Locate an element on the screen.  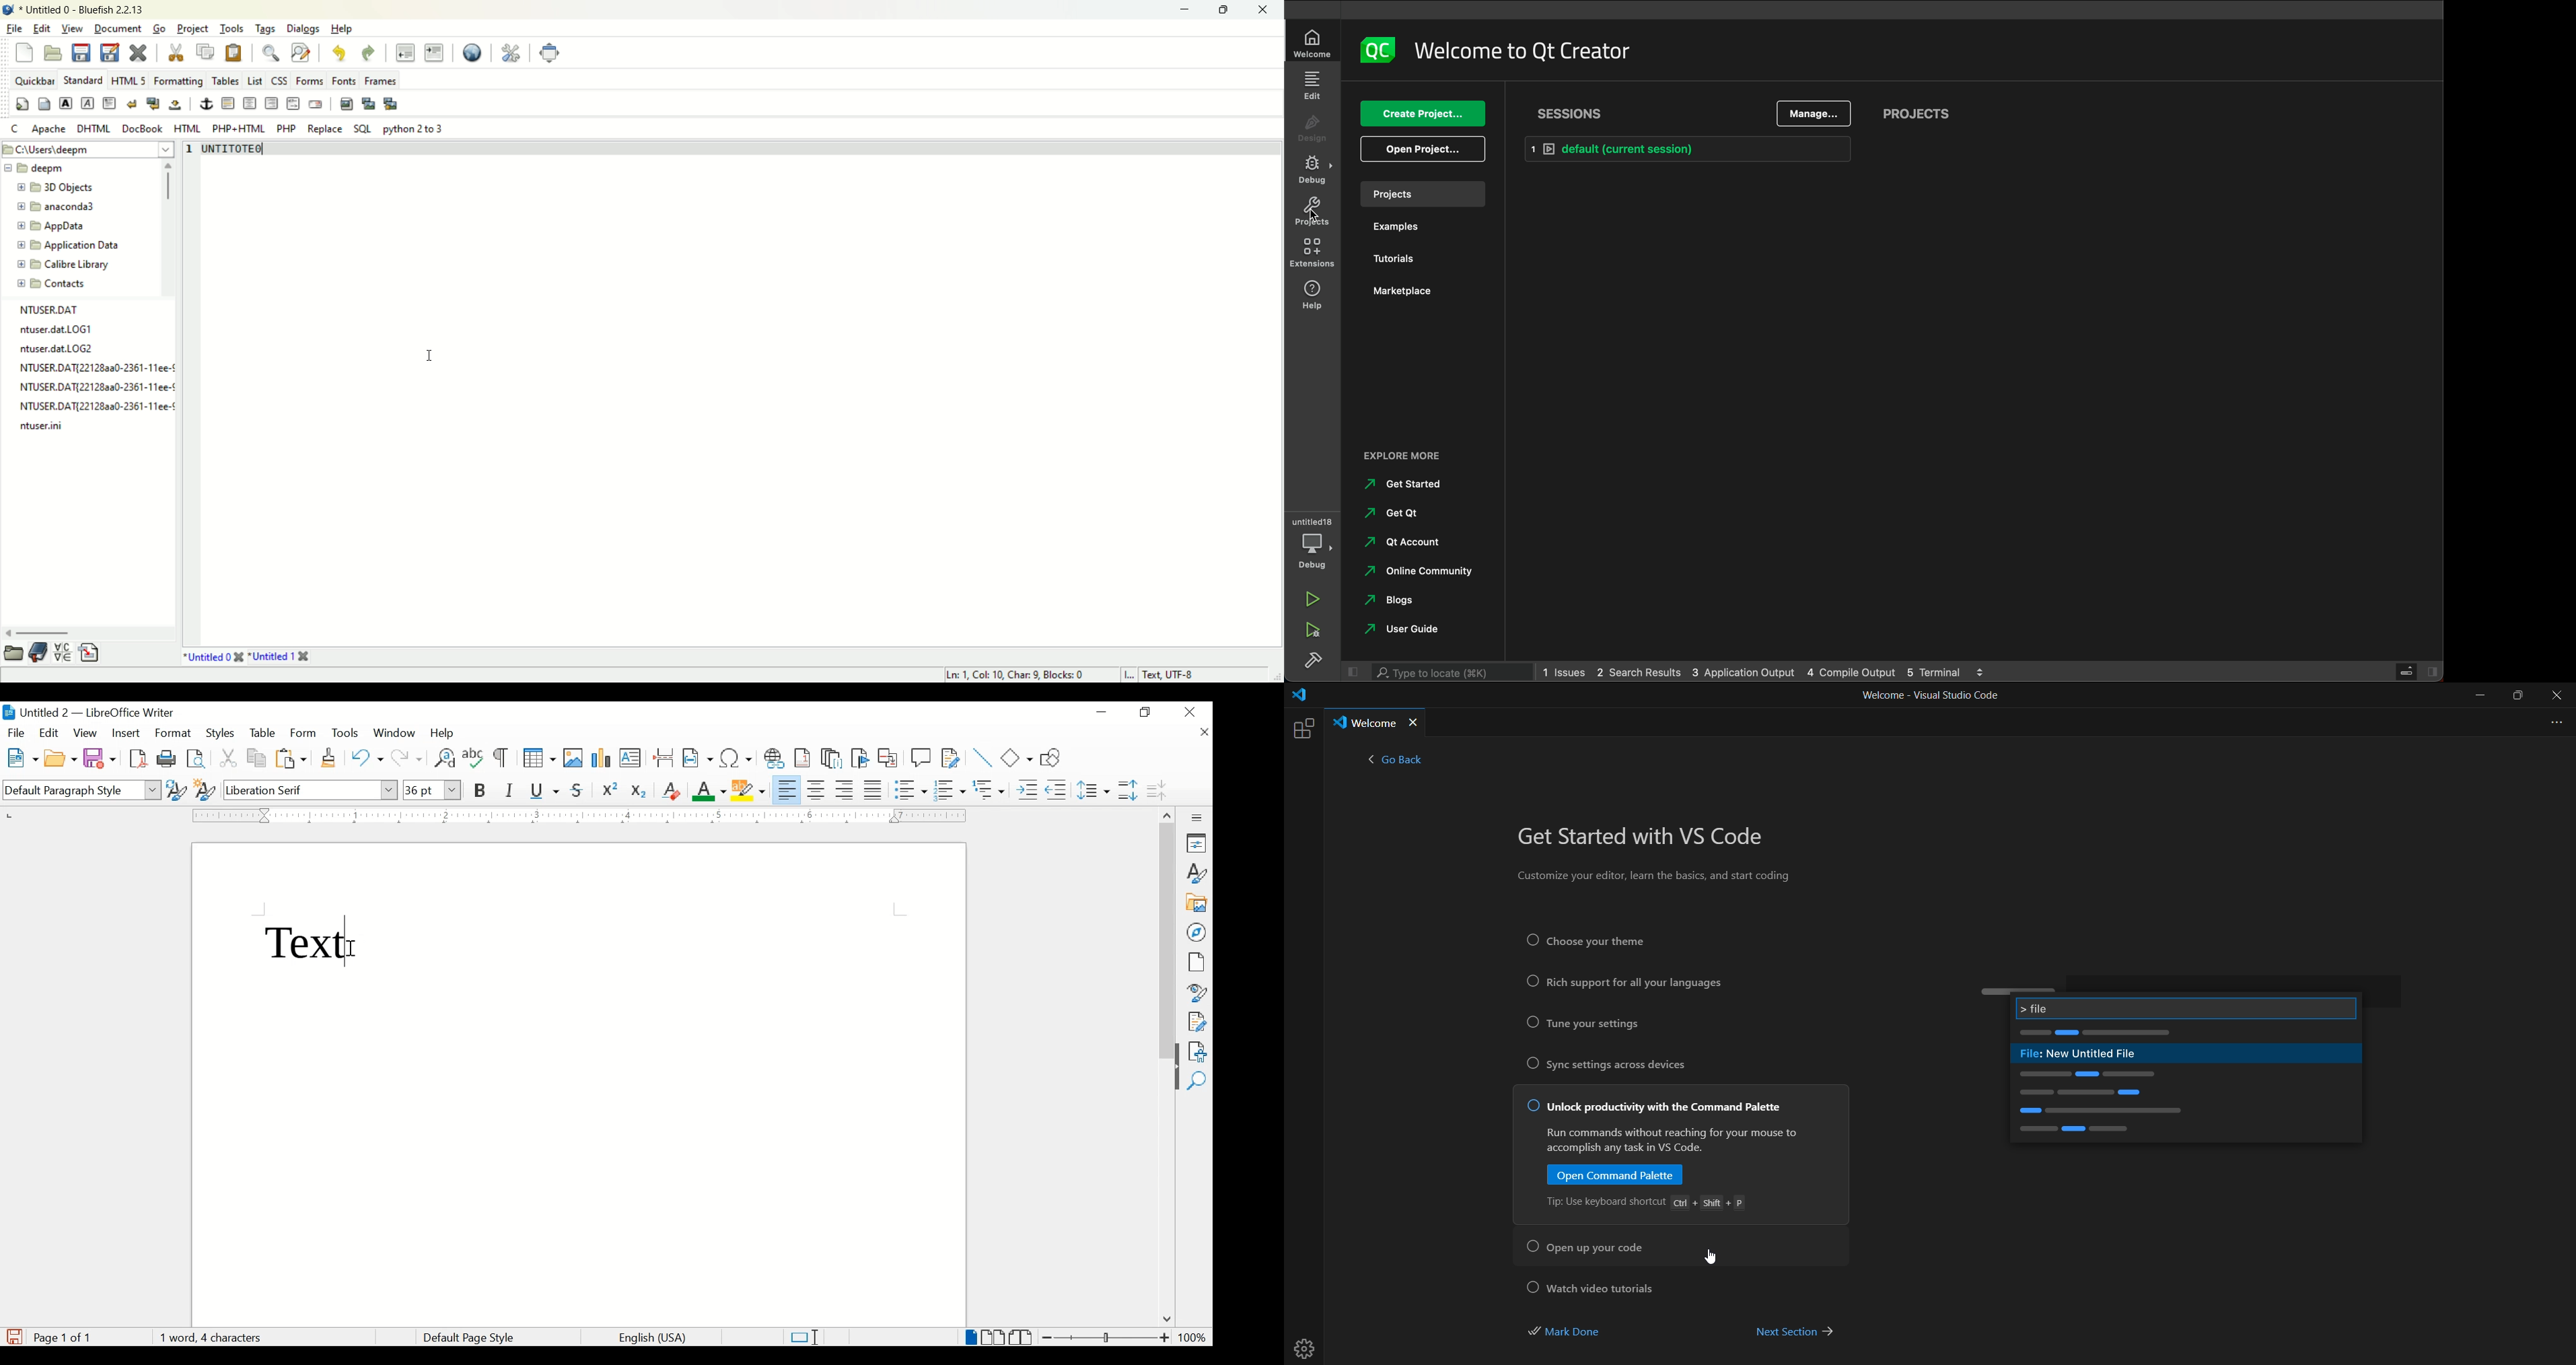
multi thumbnail is located at coordinates (391, 103).